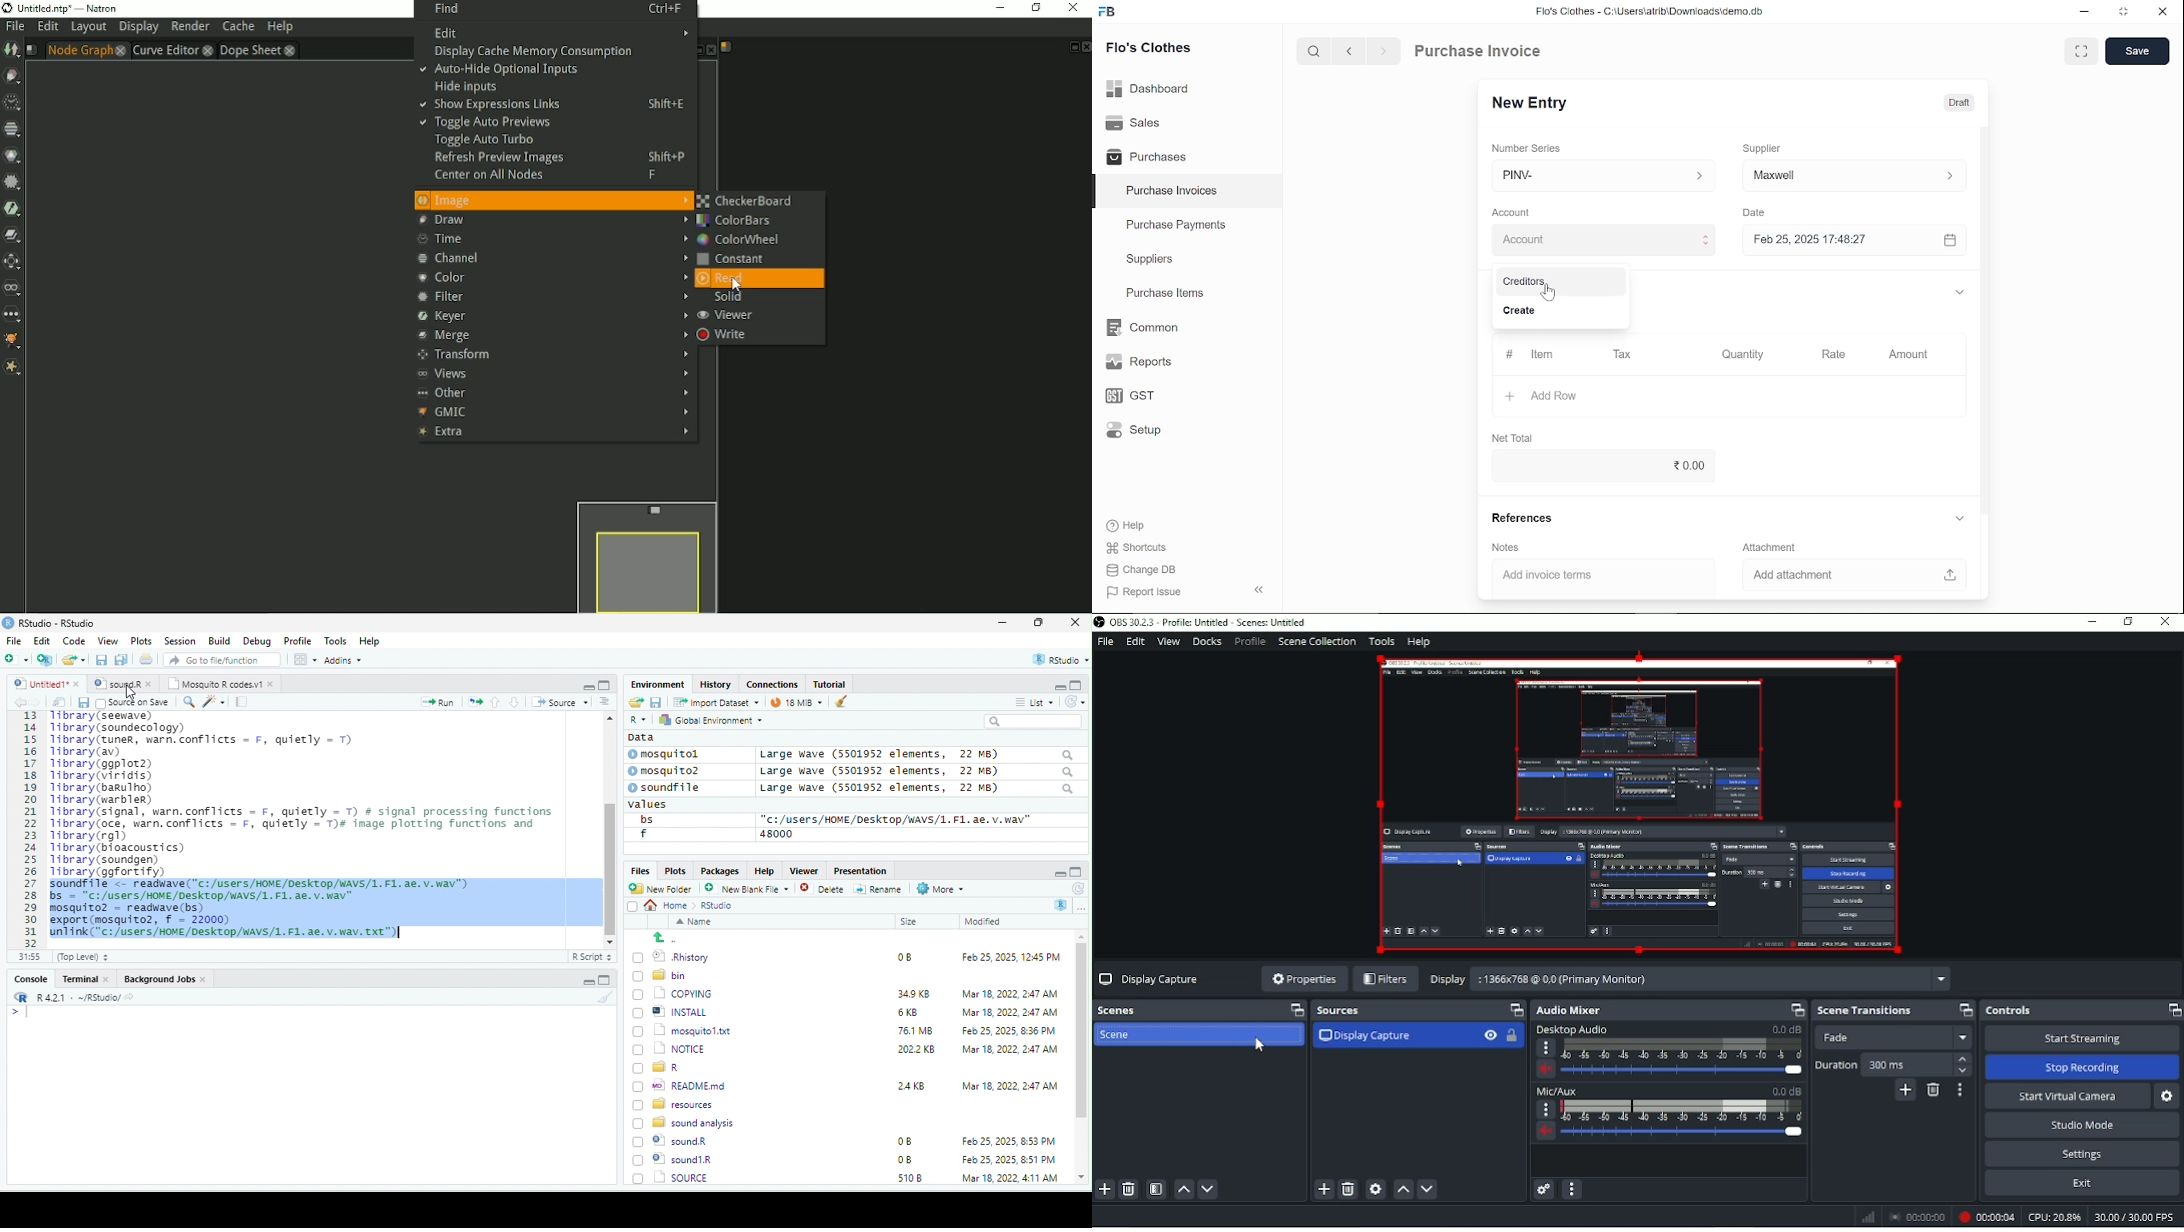 The width and height of the screenshot is (2184, 1232). What do you see at coordinates (1544, 1190) in the screenshot?
I see `Advanced audio properties` at bounding box center [1544, 1190].